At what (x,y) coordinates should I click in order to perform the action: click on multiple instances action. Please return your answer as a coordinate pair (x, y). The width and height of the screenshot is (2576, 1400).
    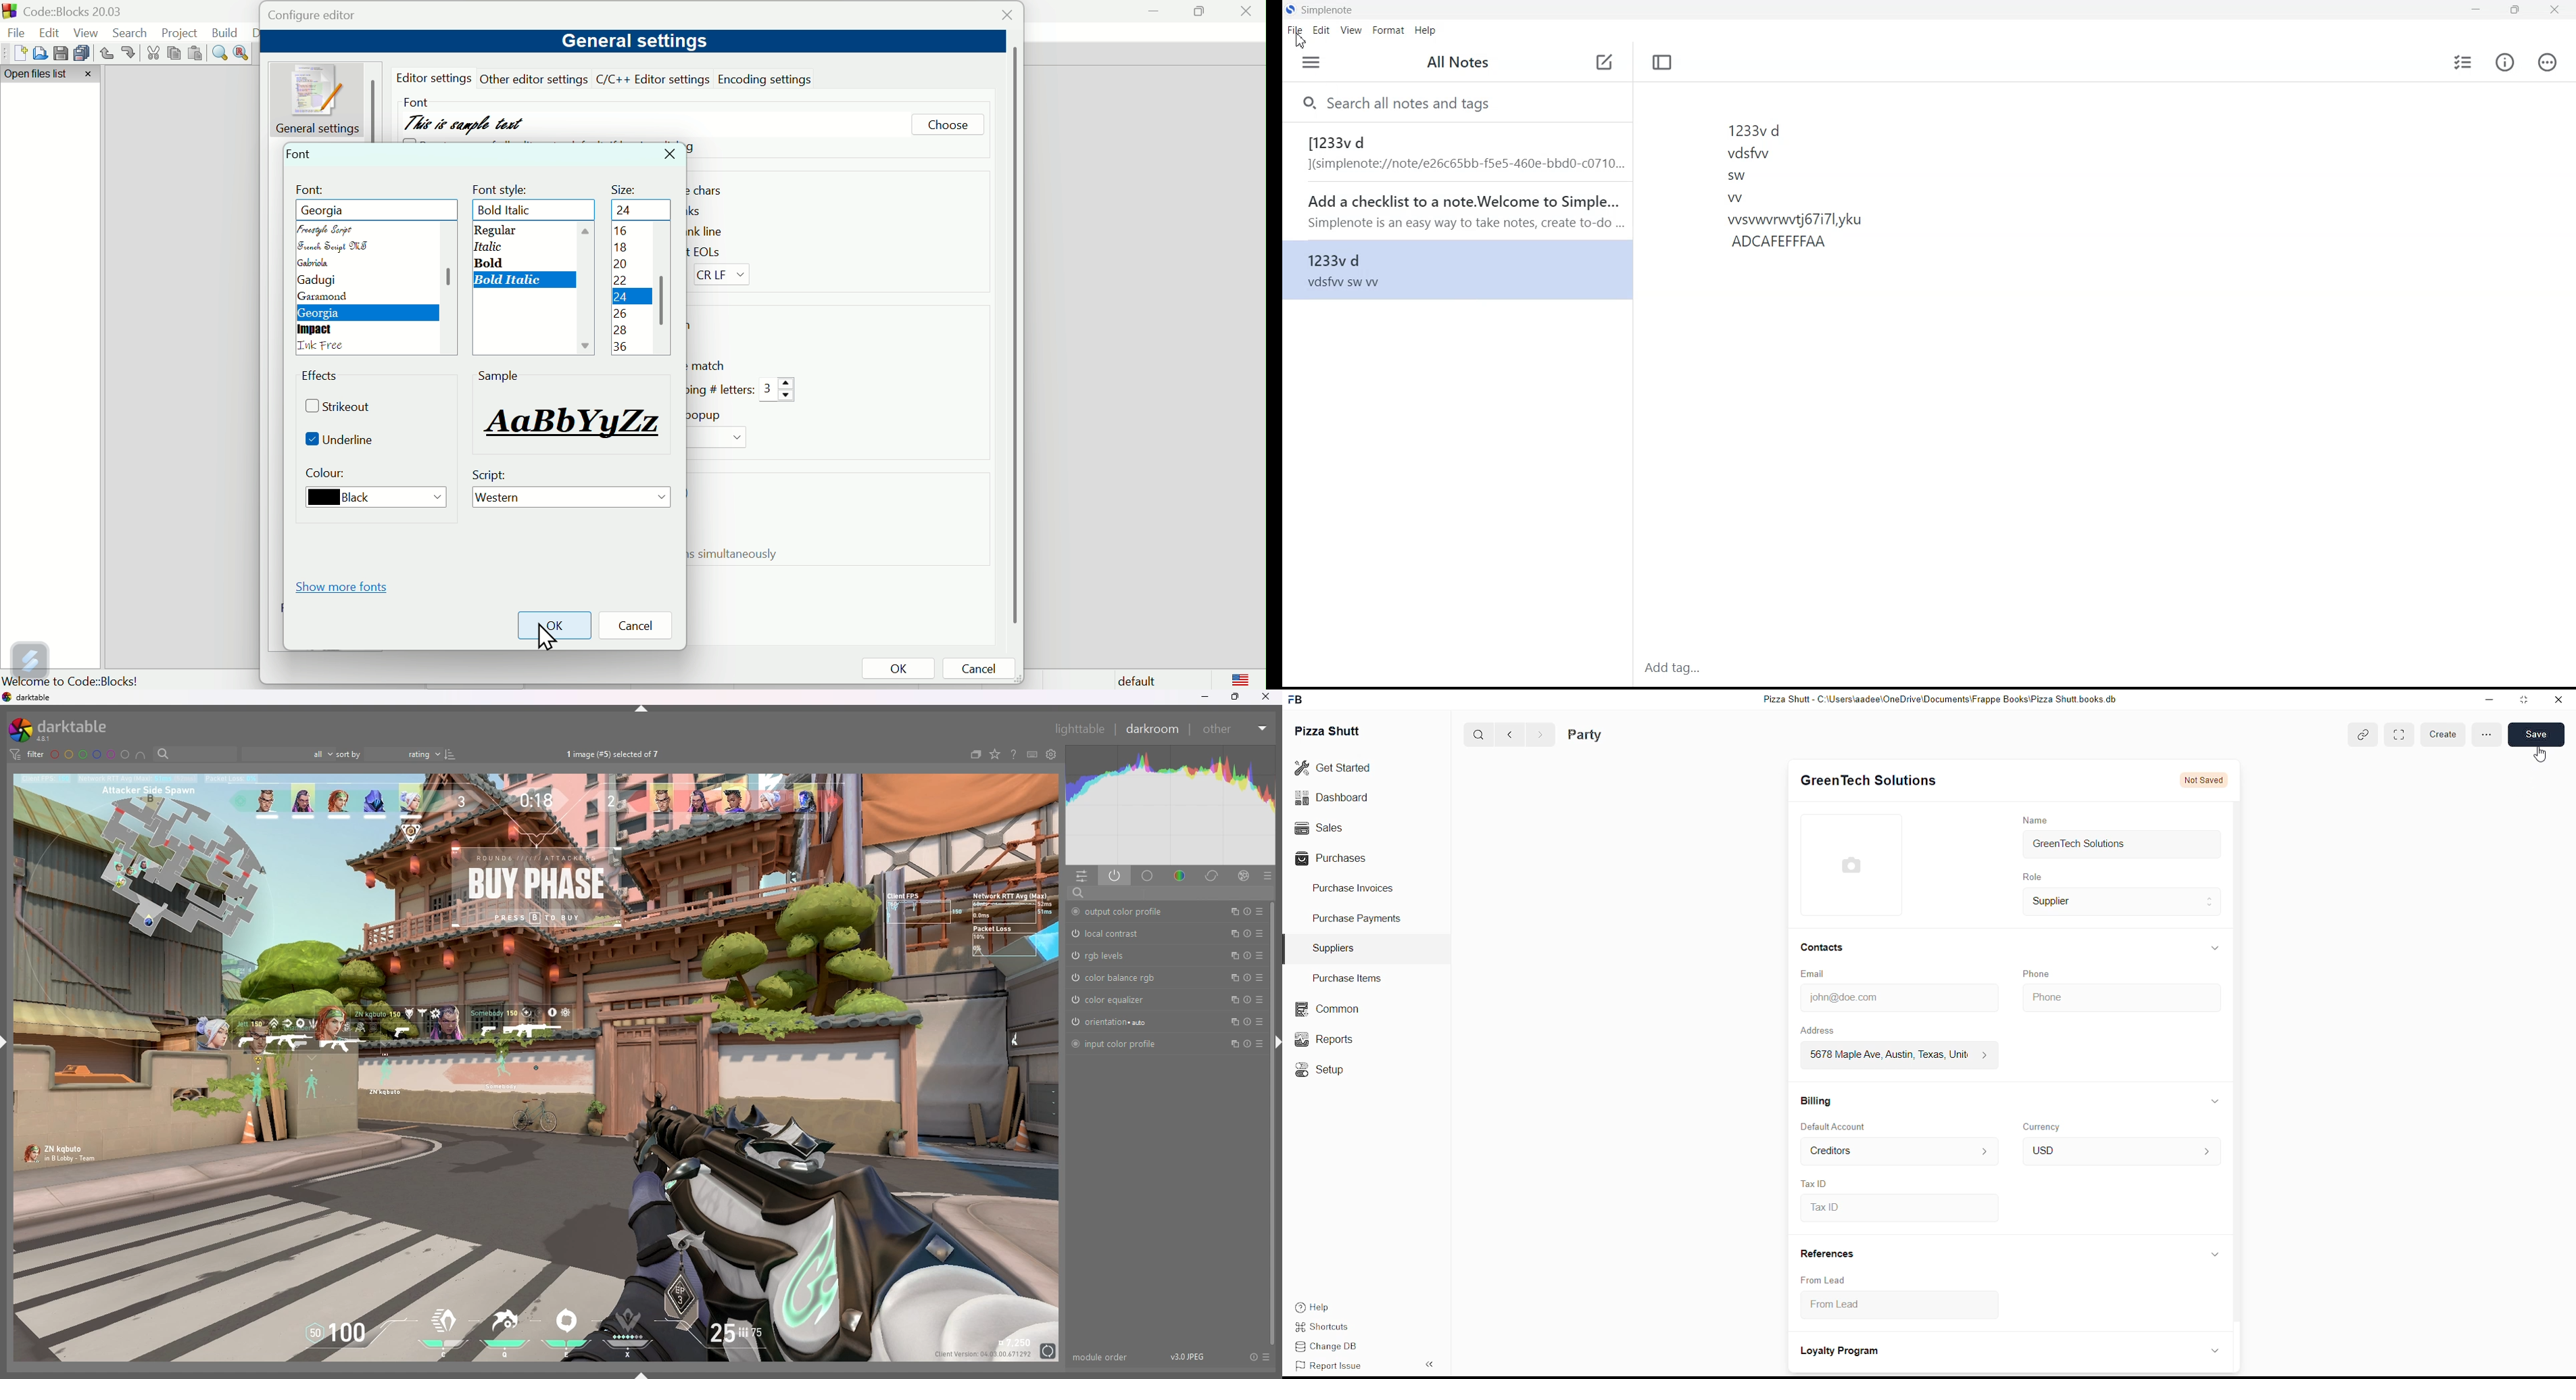
    Looking at the image, I should click on (1231, 1044).